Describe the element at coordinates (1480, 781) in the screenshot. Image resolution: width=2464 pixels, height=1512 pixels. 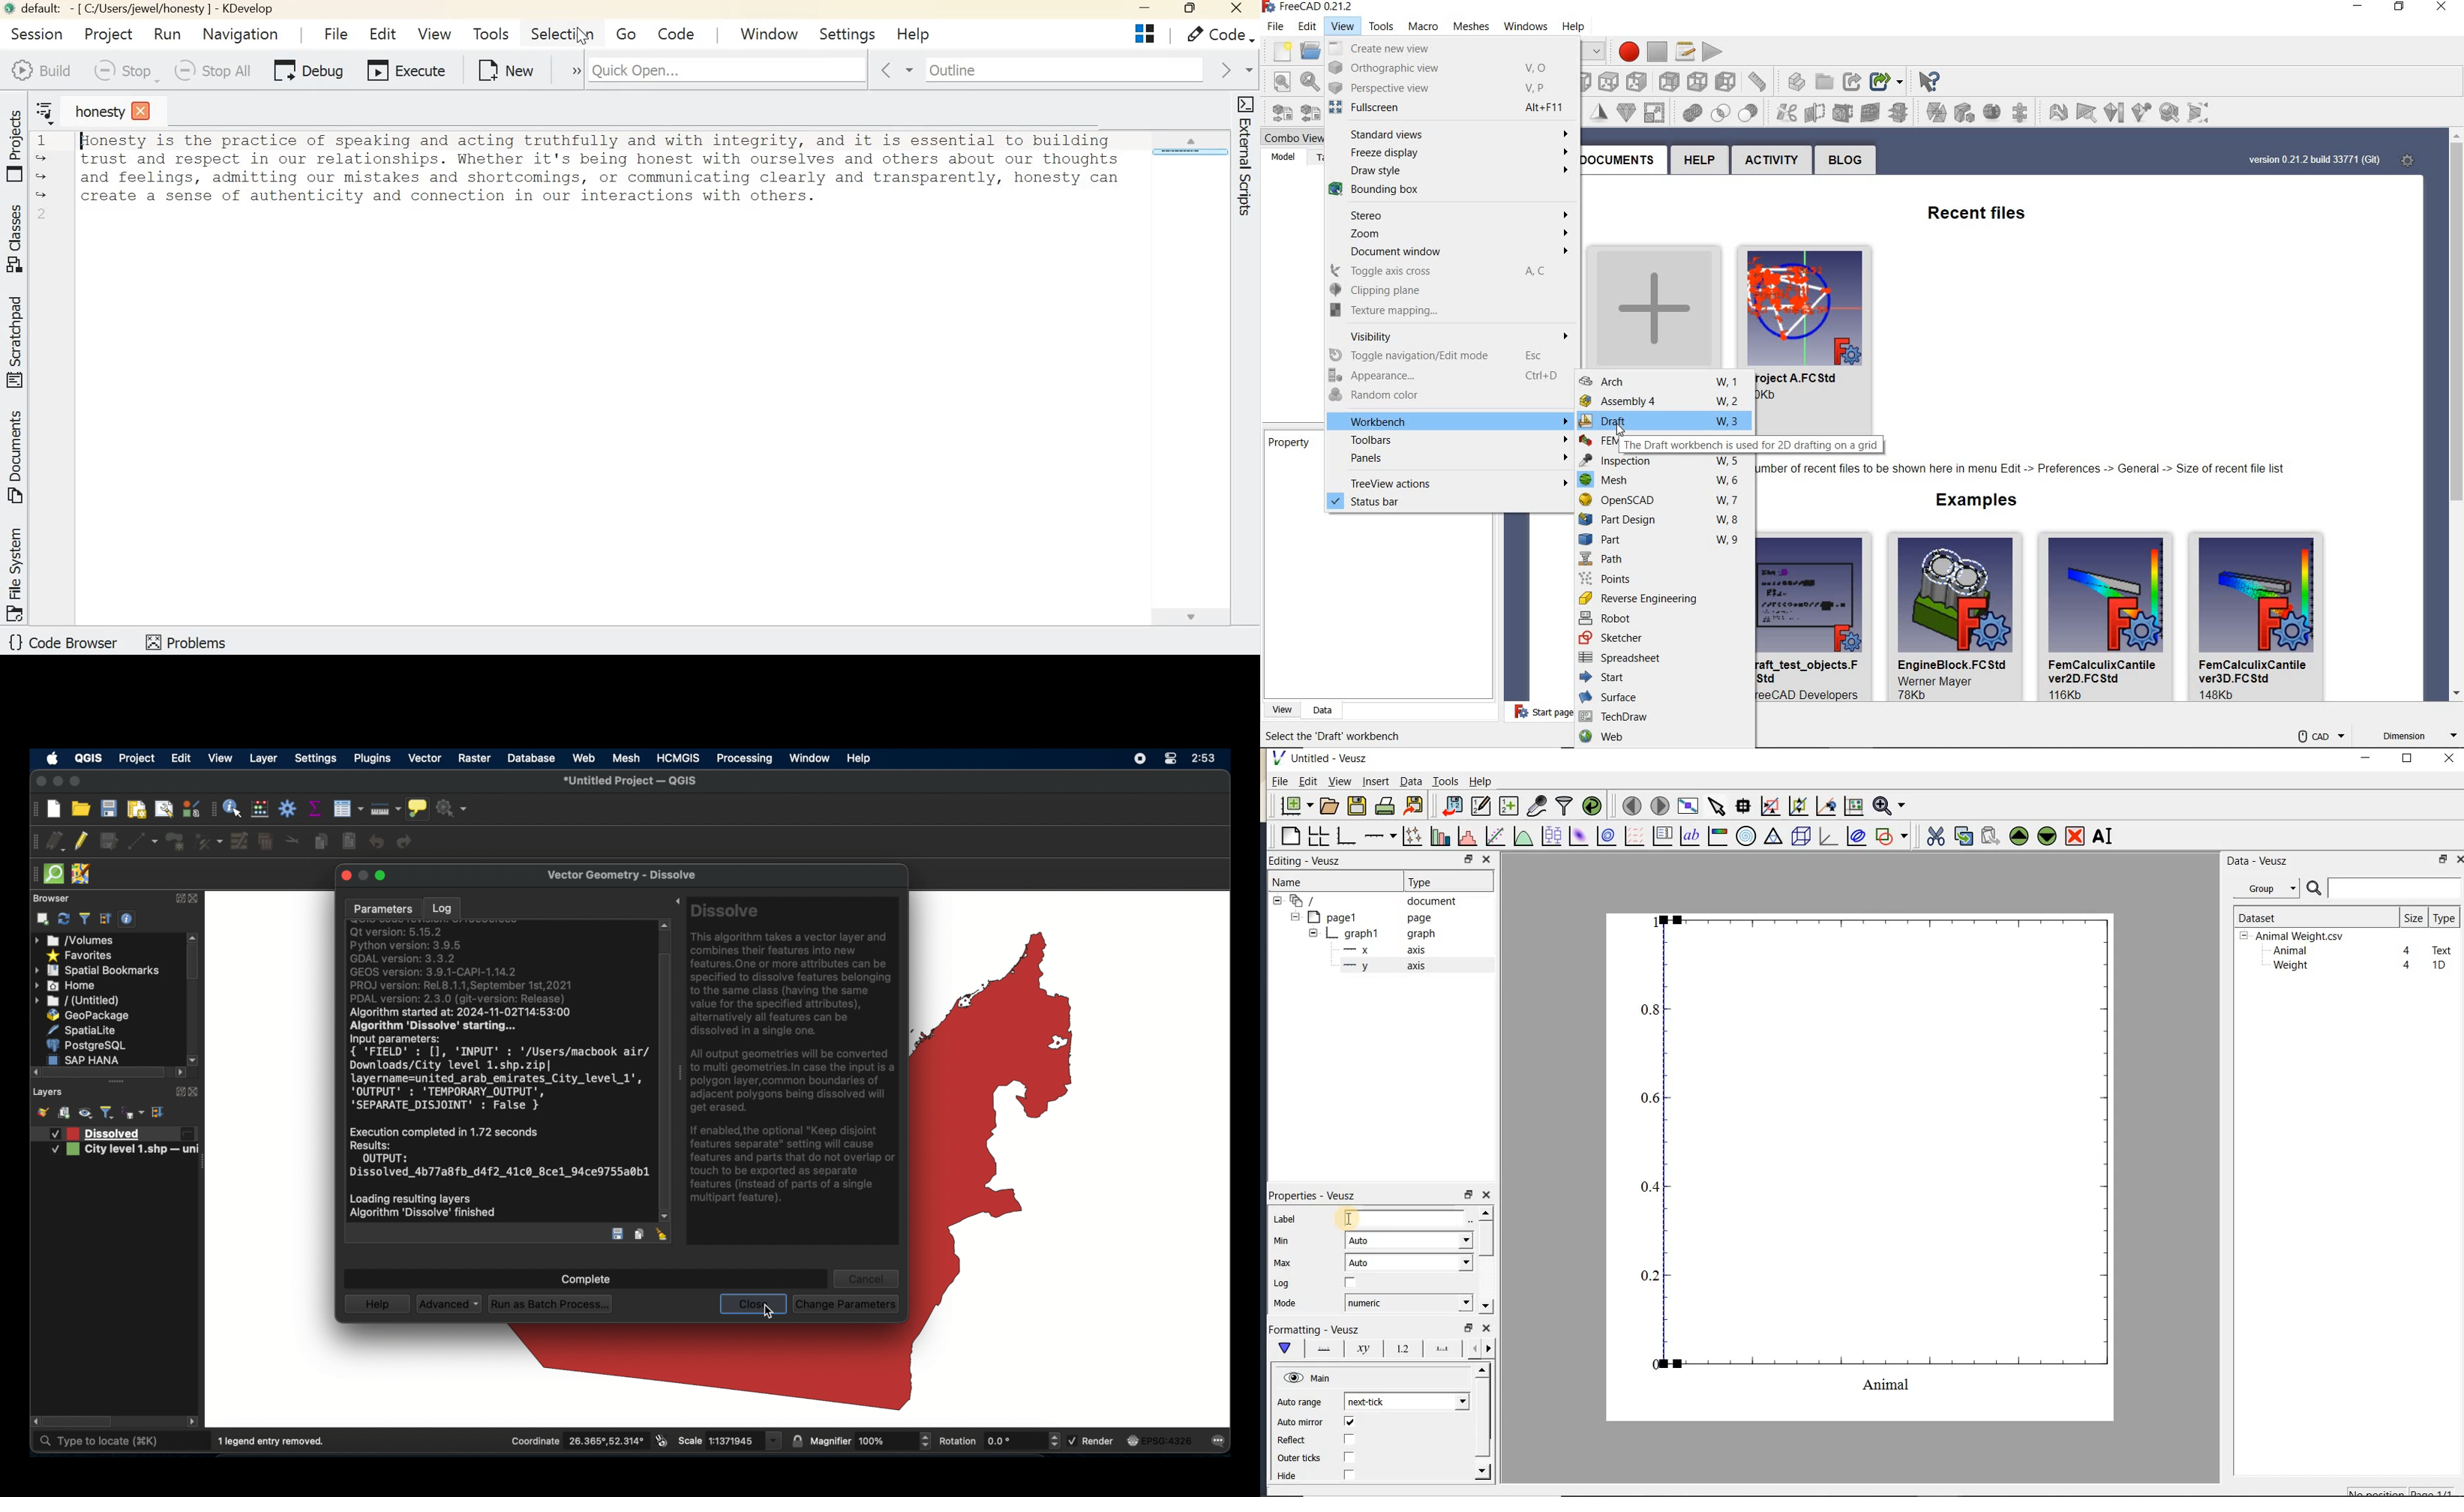
I see `Help` at that location.